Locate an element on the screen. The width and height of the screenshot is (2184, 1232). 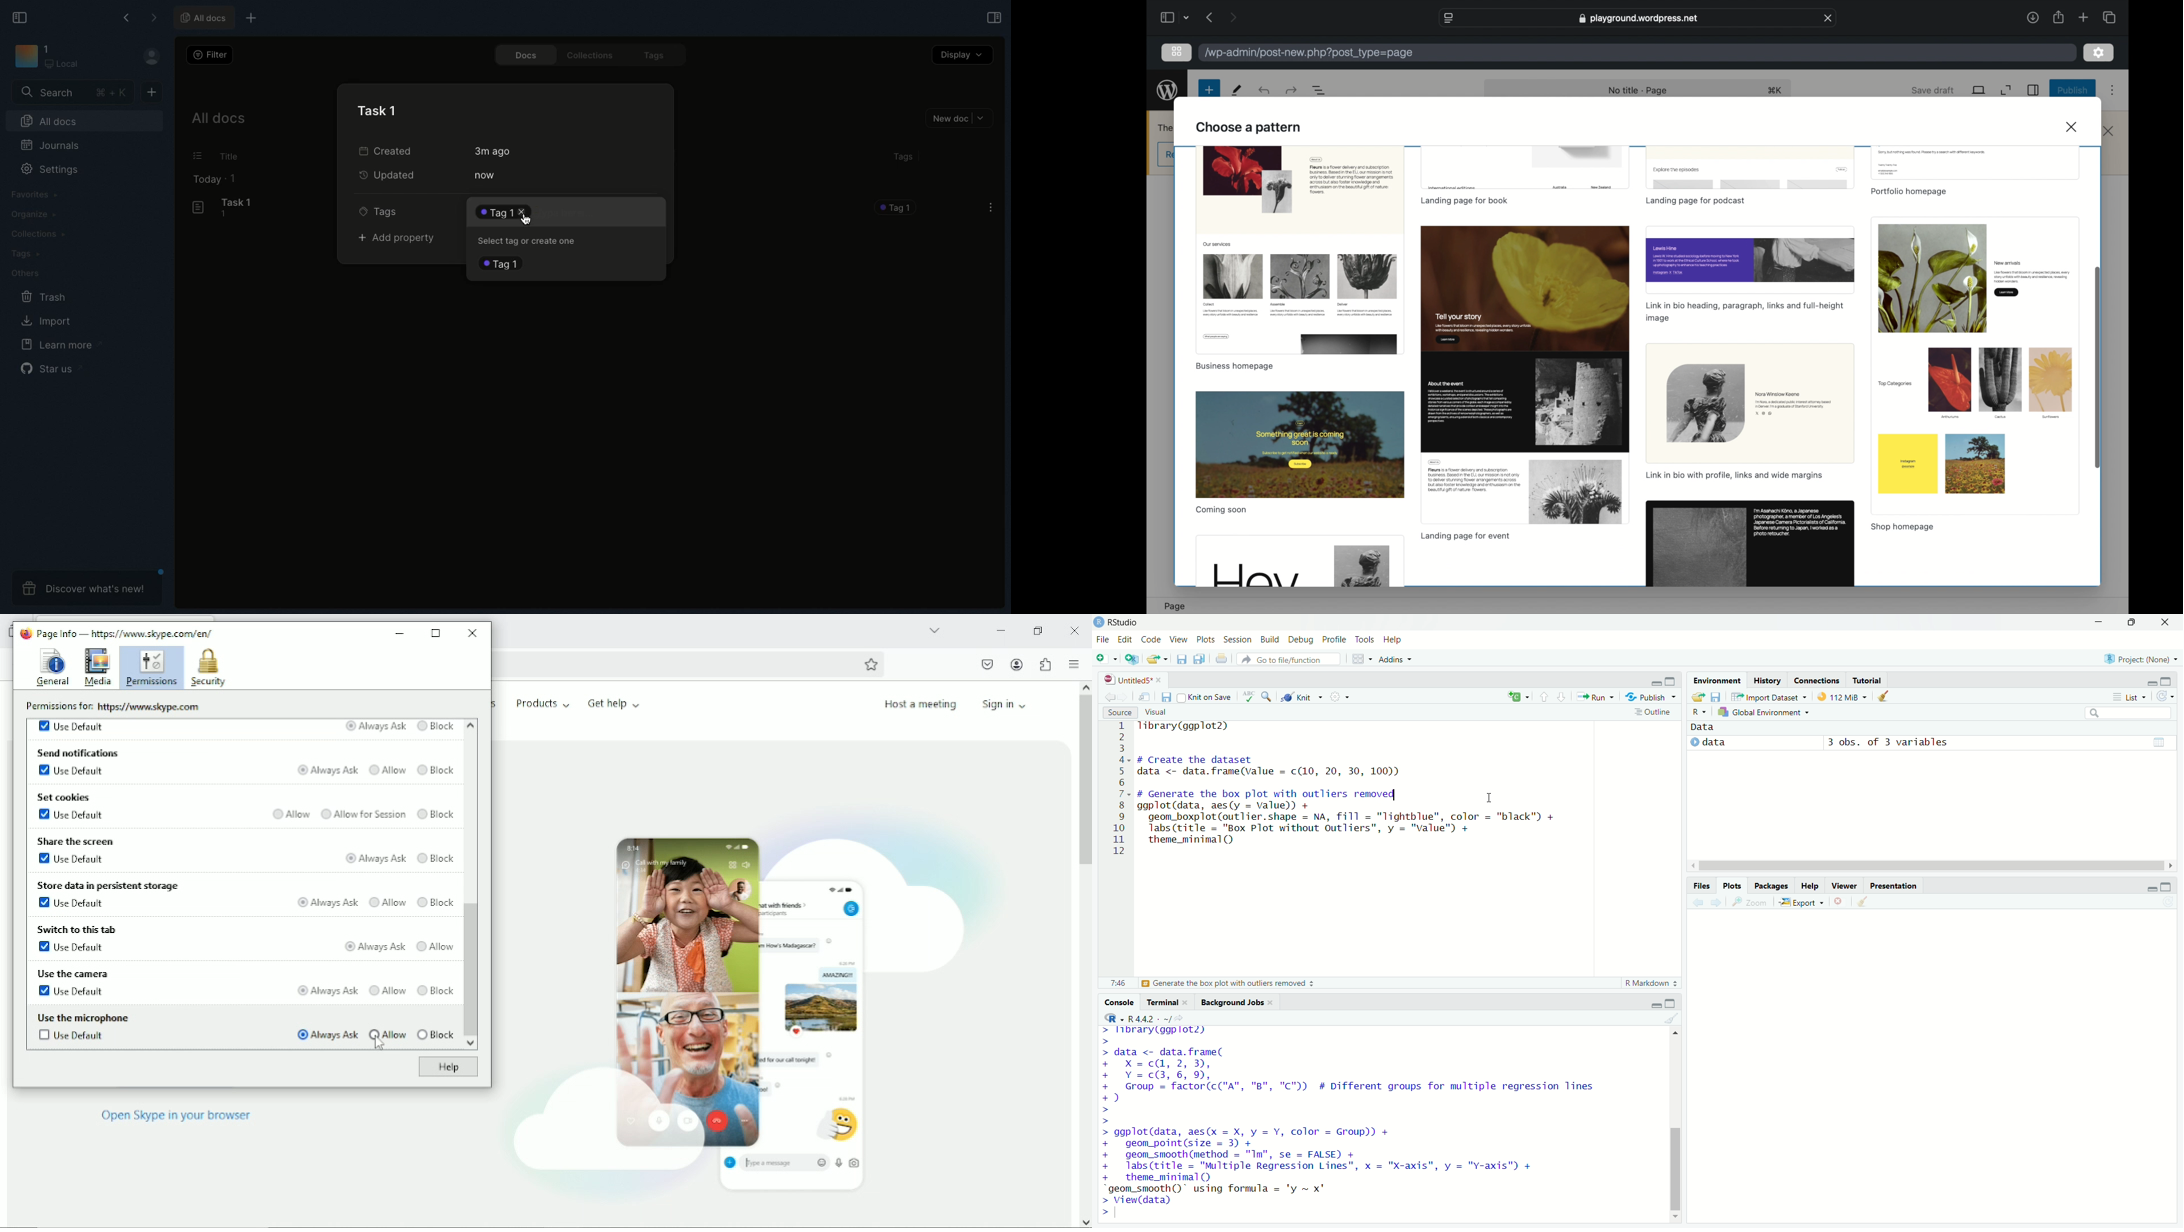
Background Jobs is located at coordinates (1239, 1002).